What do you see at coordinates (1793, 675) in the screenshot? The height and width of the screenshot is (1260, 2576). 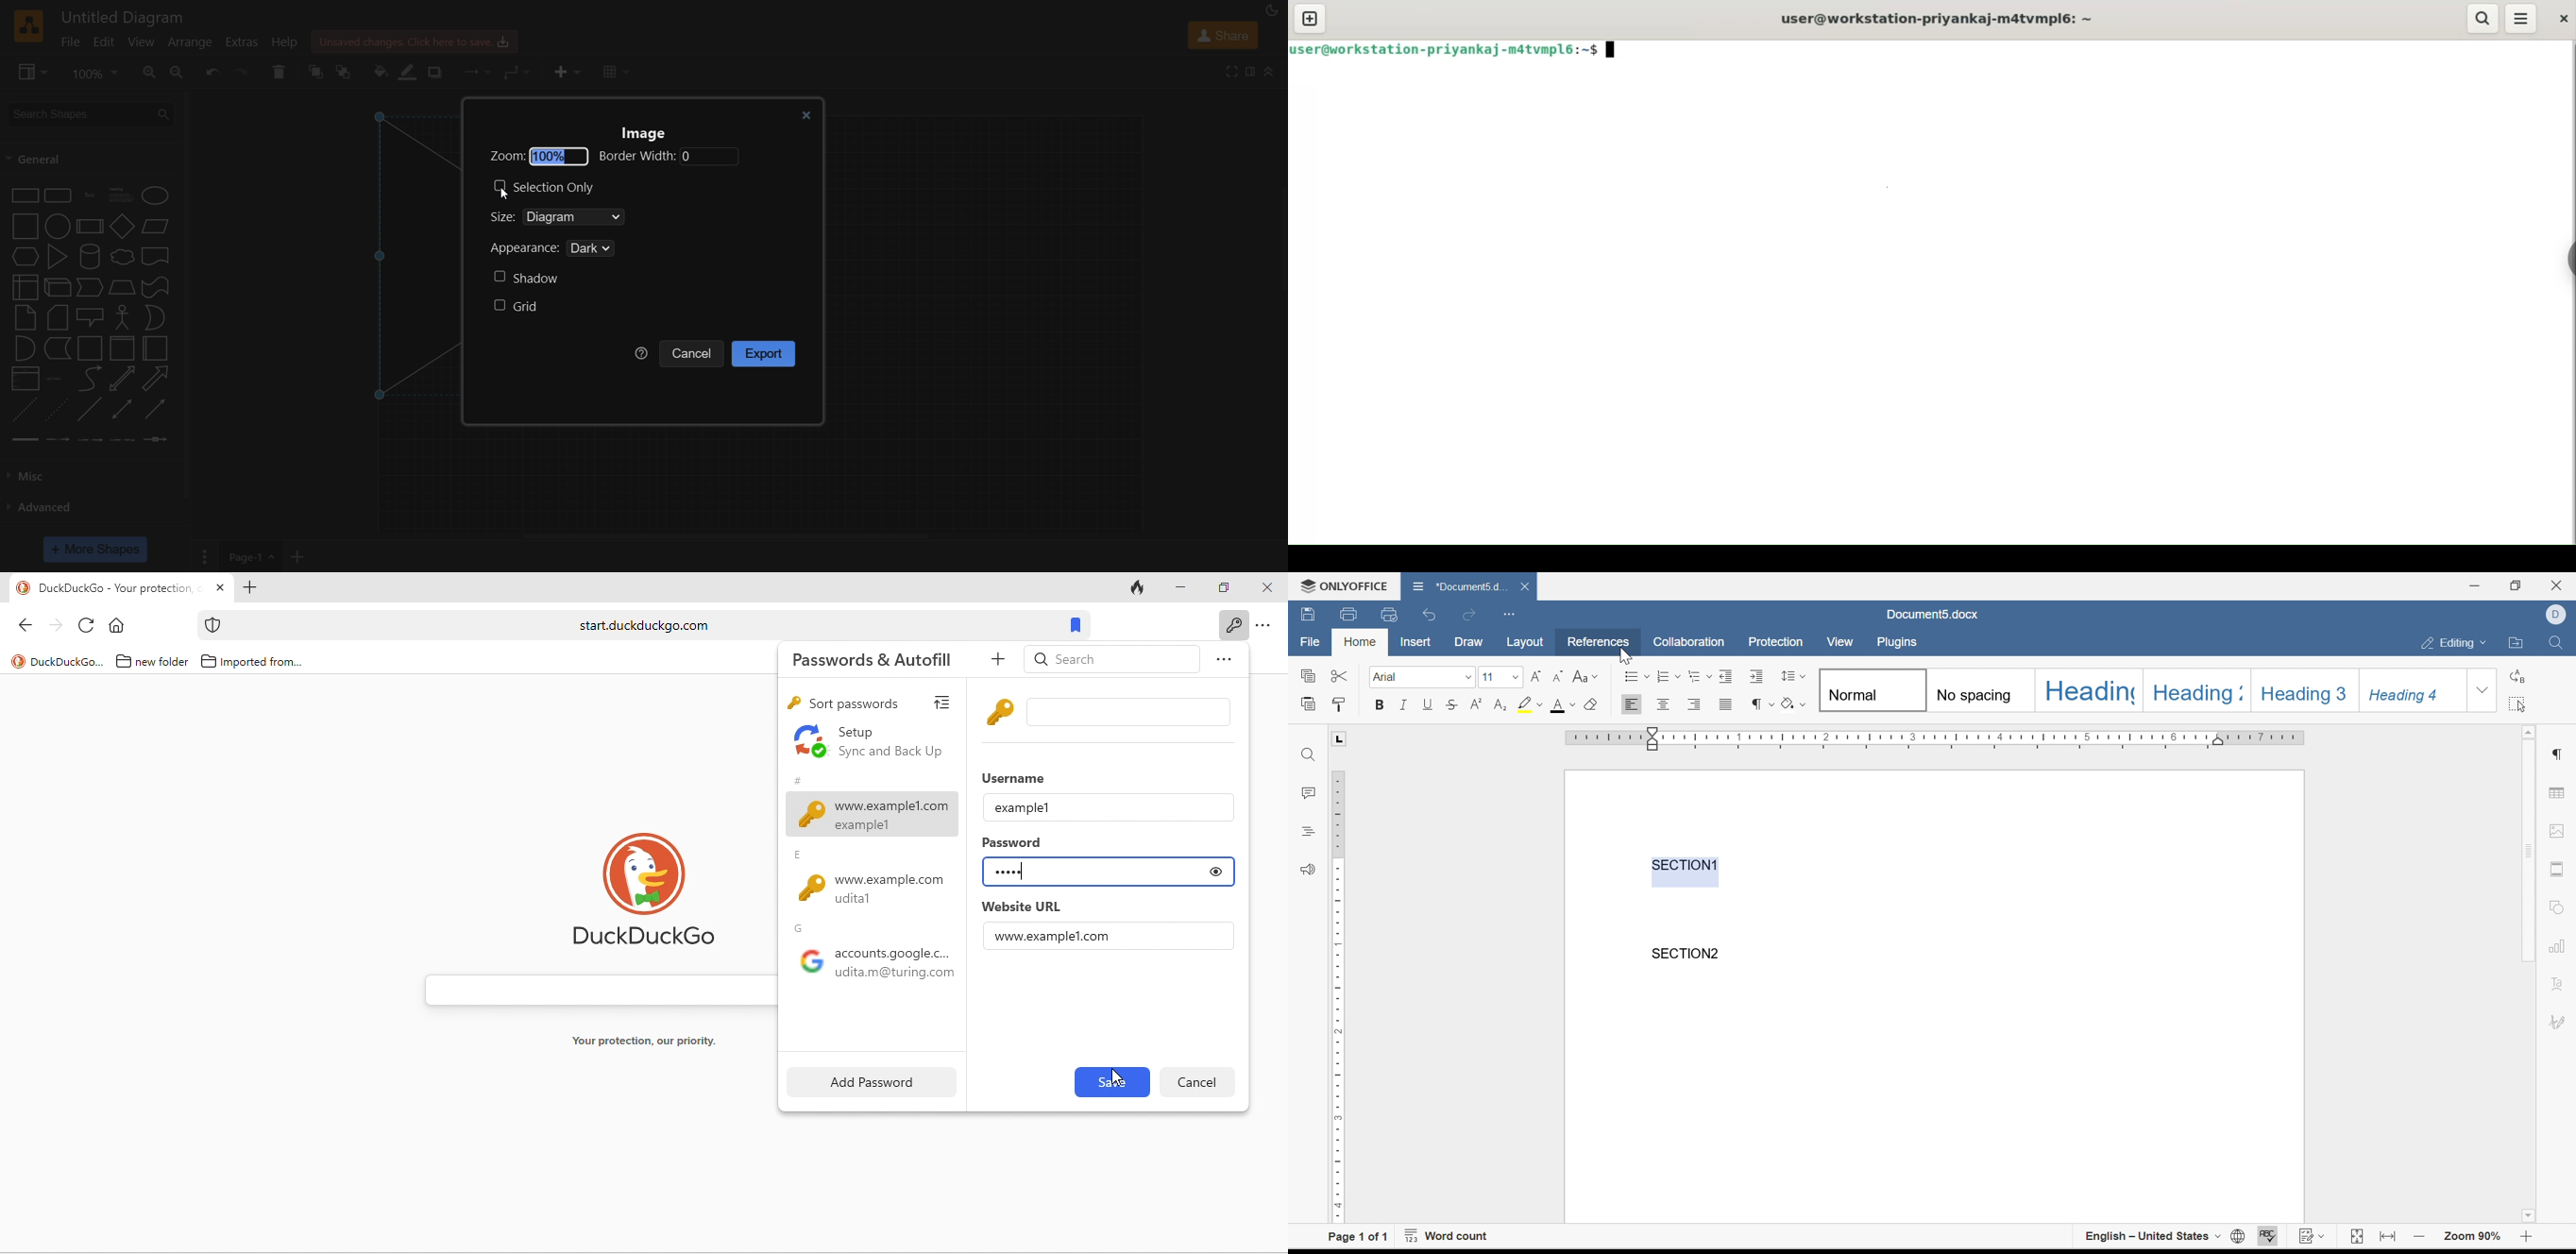 I see `line spacing` at bounding box center [1793, 675].